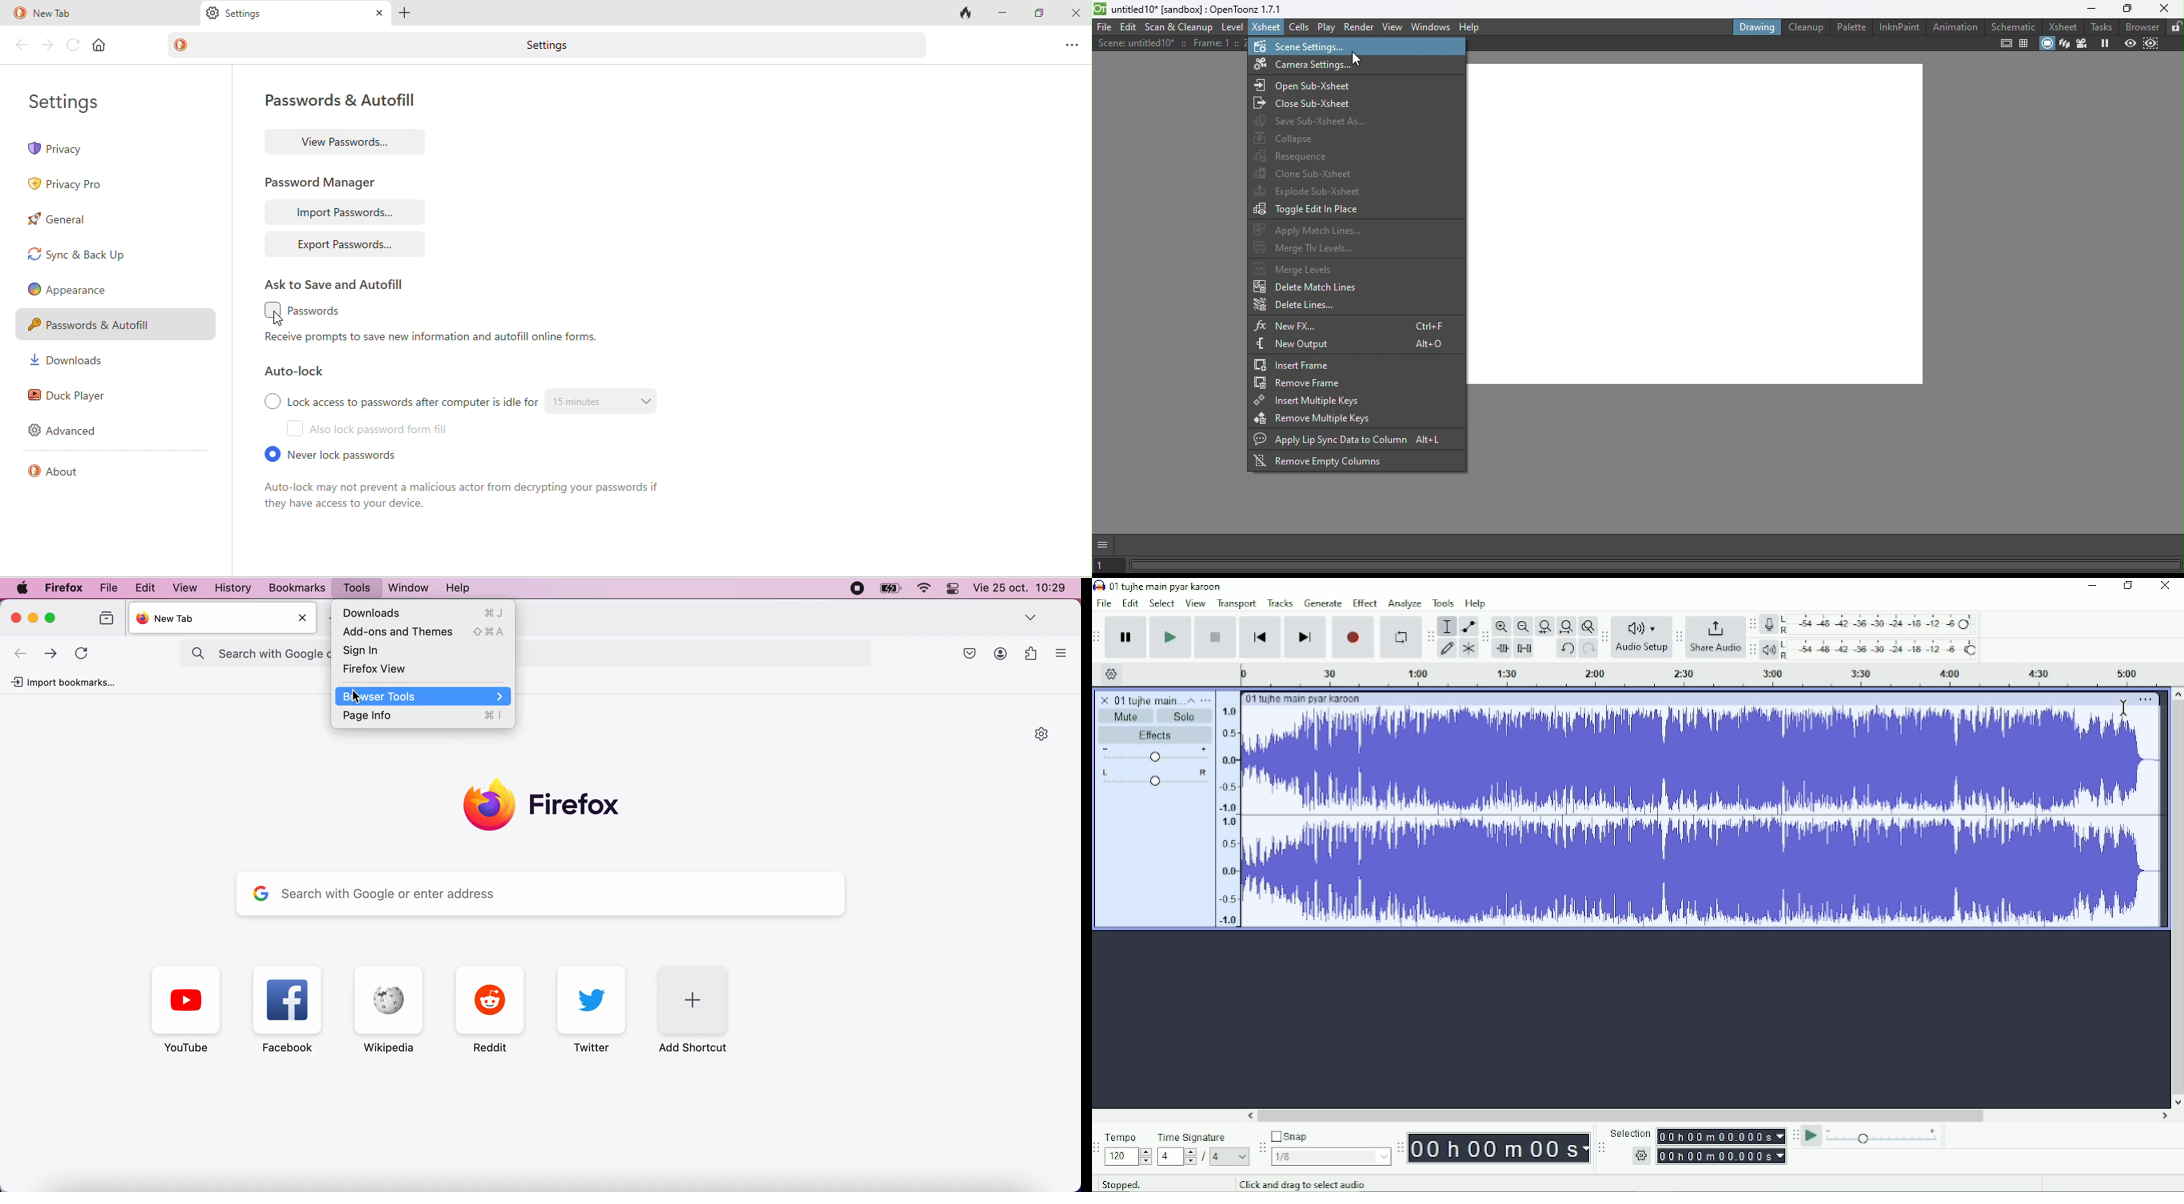 Image resolution: width=2184 pixels, height=1204 pixels. Describe the element at coordinates (1304, 173) in the screenshot. I see `Clone sub-xsheet` at that location.